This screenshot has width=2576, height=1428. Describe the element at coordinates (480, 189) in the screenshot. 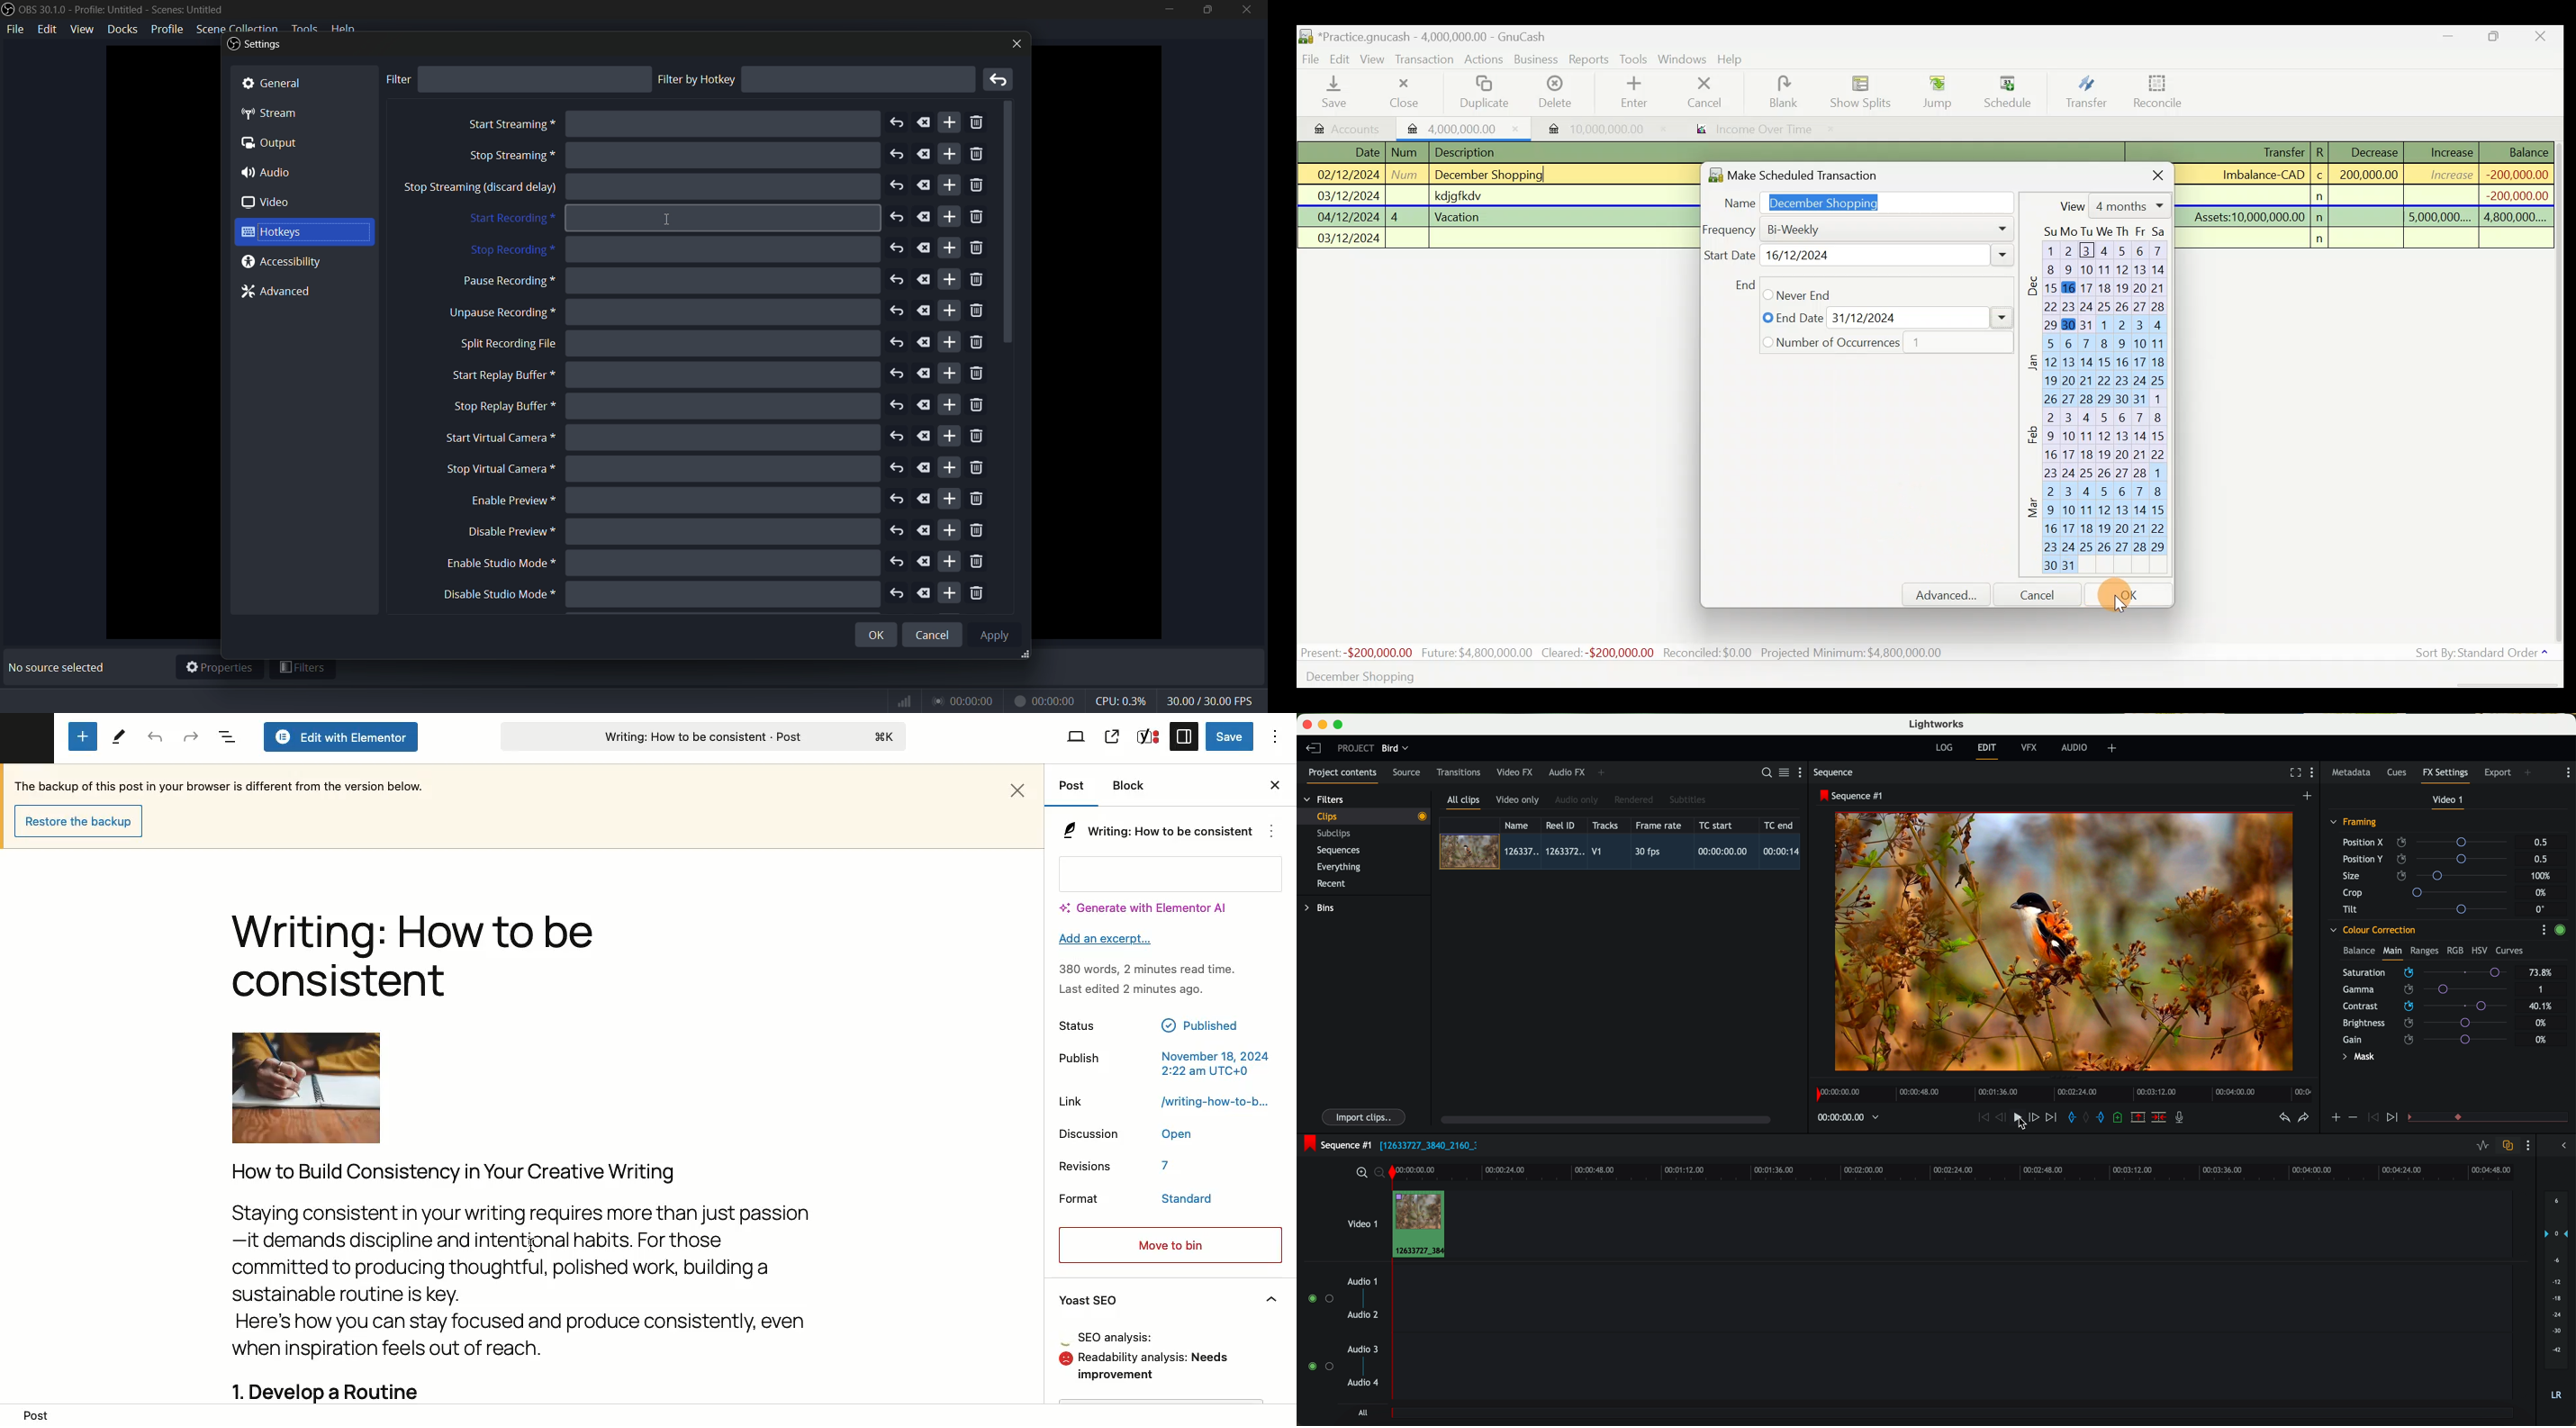

I see `stop sreaming` at that location.